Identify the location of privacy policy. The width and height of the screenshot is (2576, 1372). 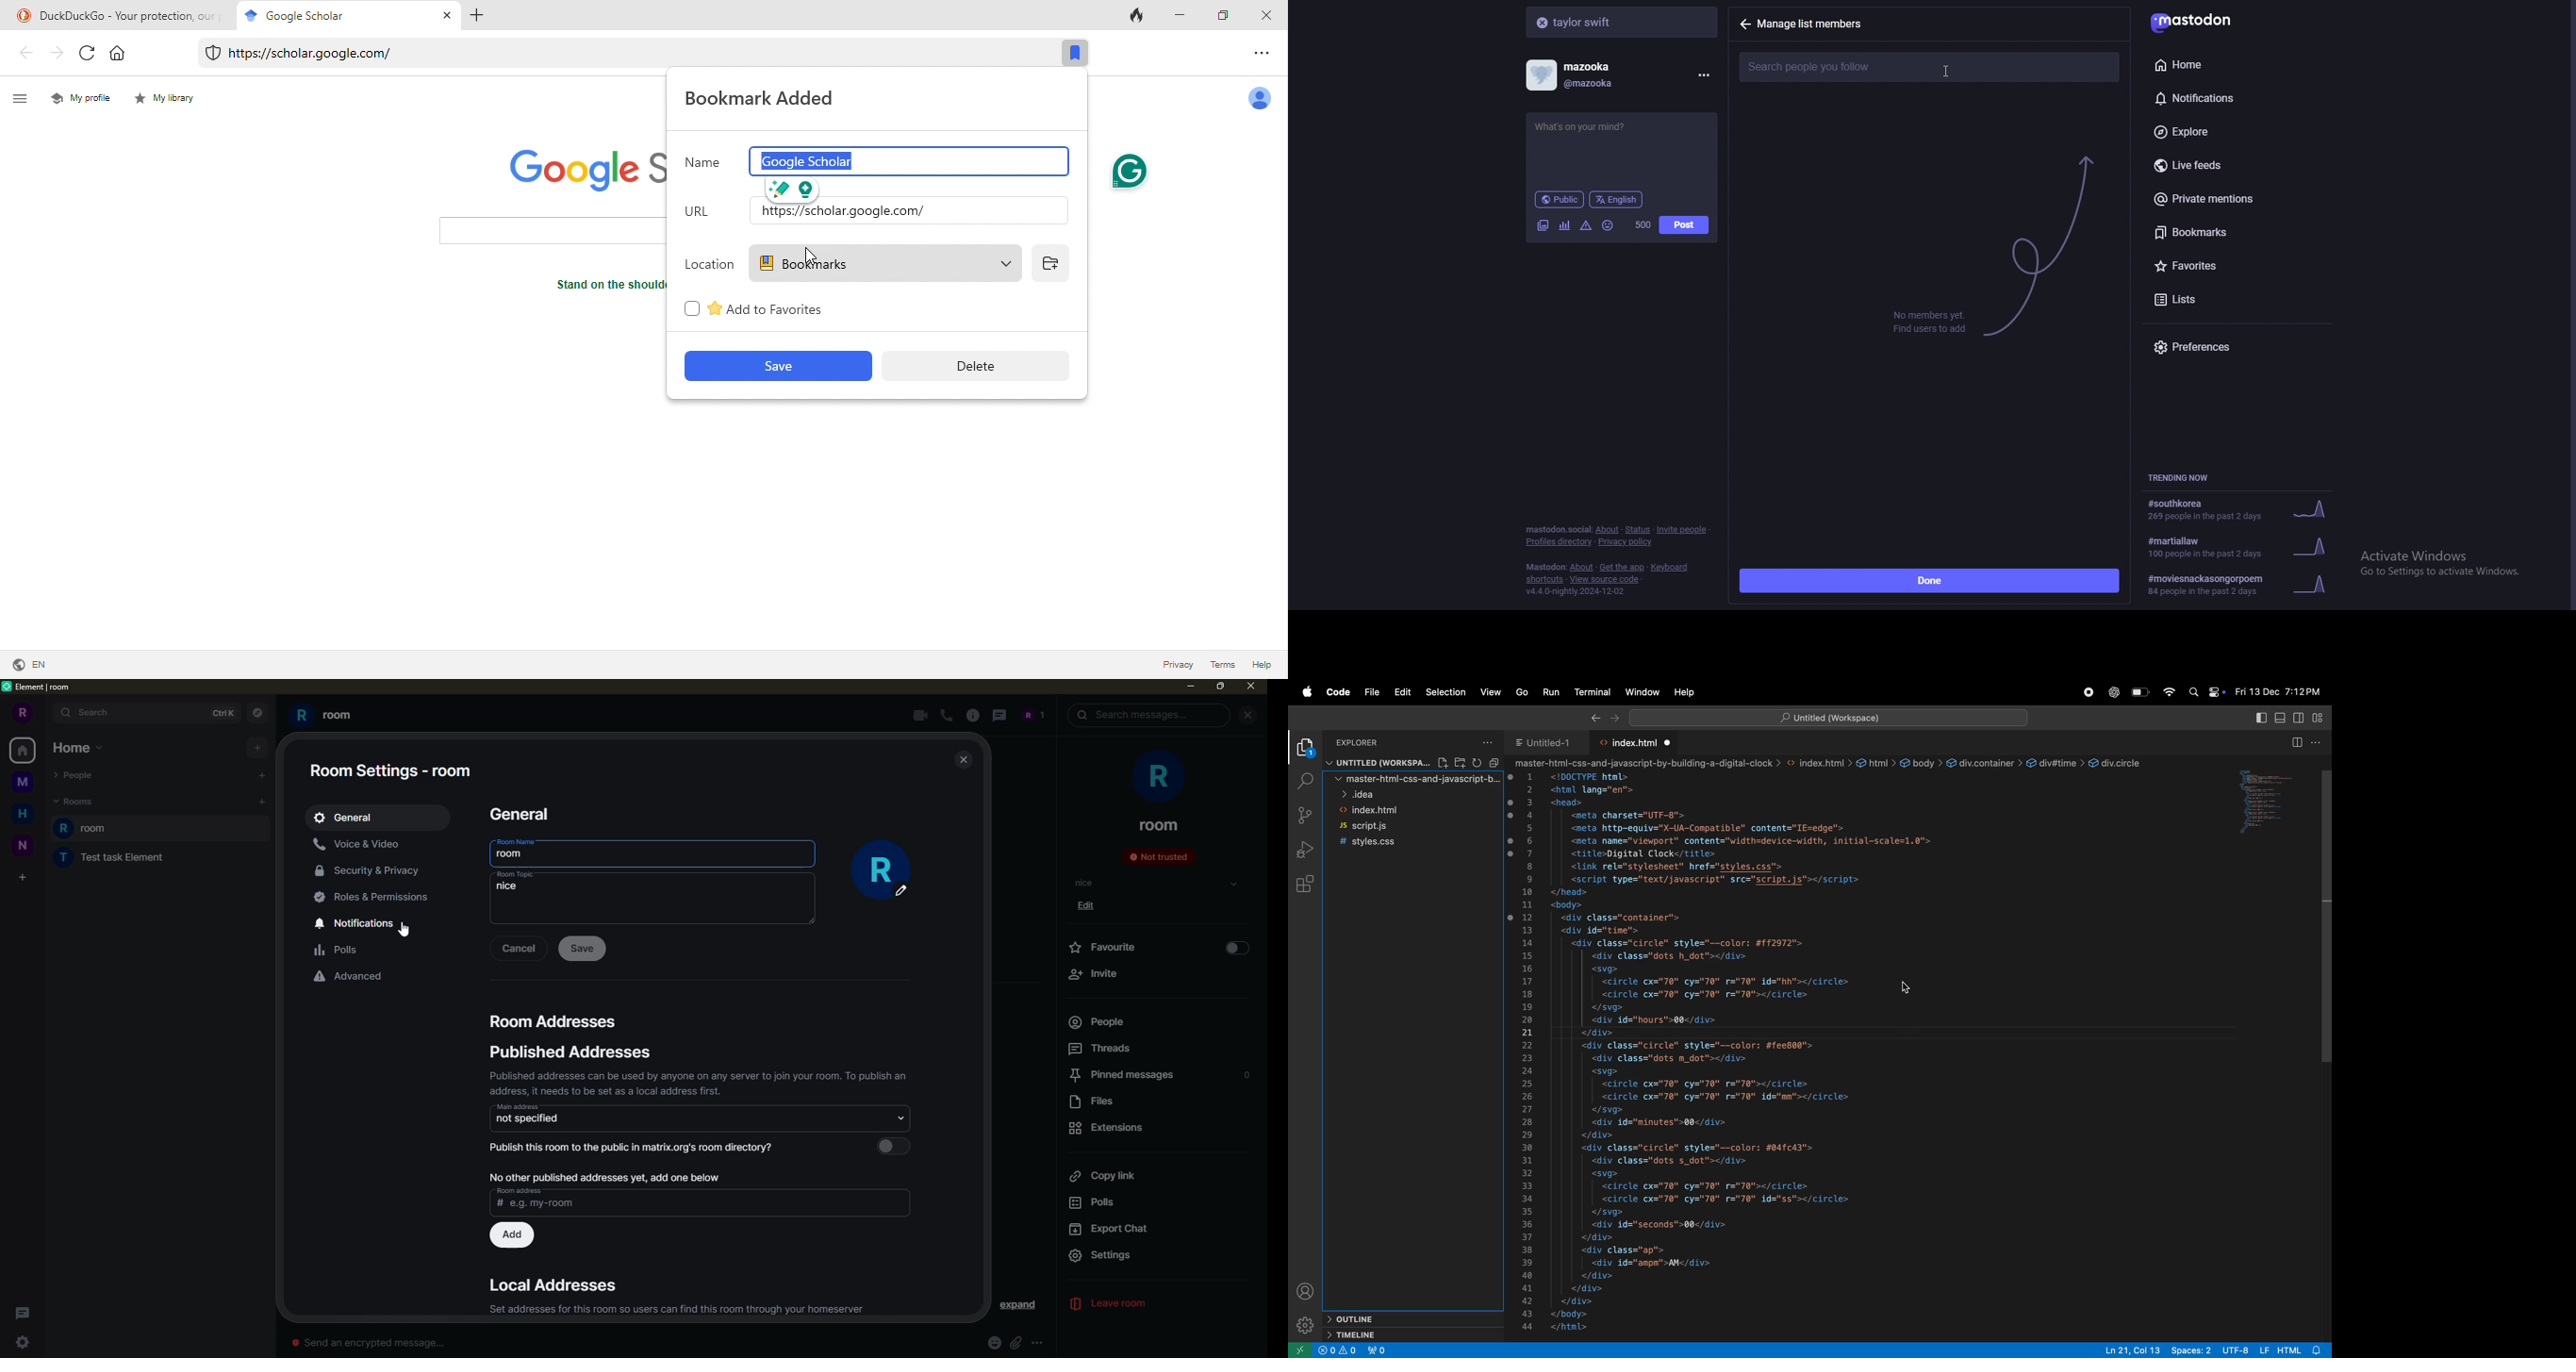
(1627, 543).